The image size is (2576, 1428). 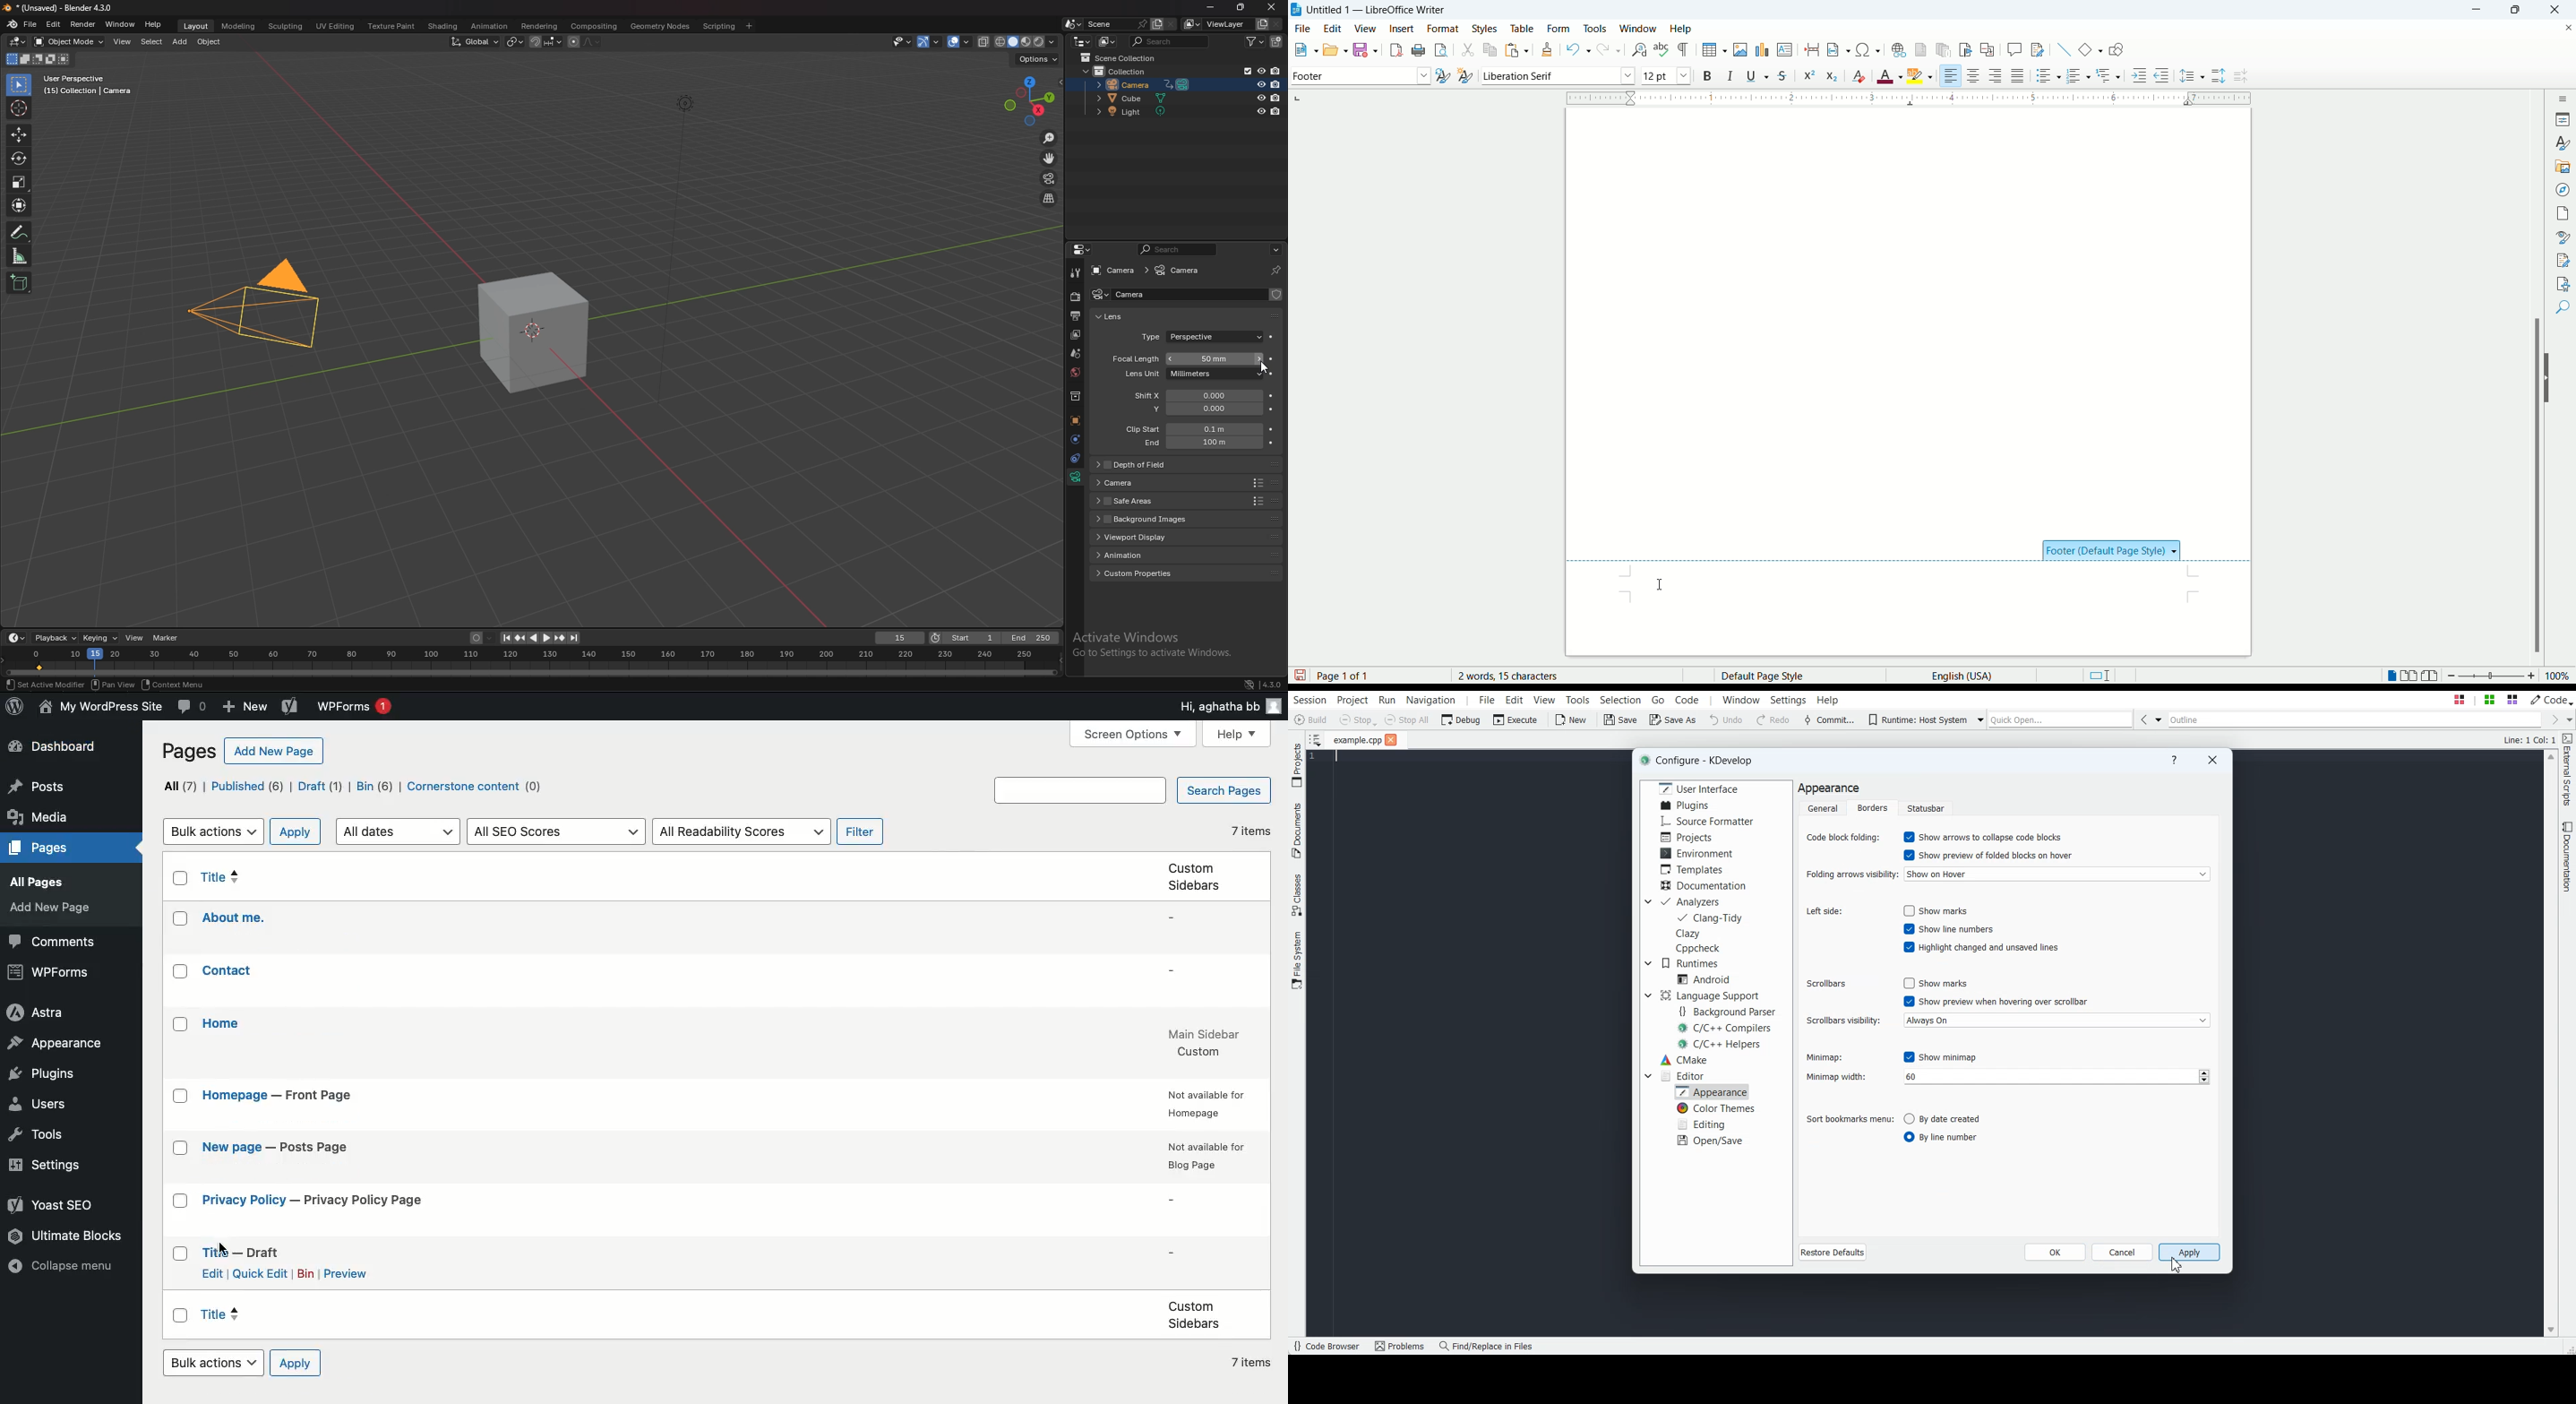 What do you see at coordinates (1464, 76) in the screenshot?
I see `new style` at bounding box center [1464, 76].